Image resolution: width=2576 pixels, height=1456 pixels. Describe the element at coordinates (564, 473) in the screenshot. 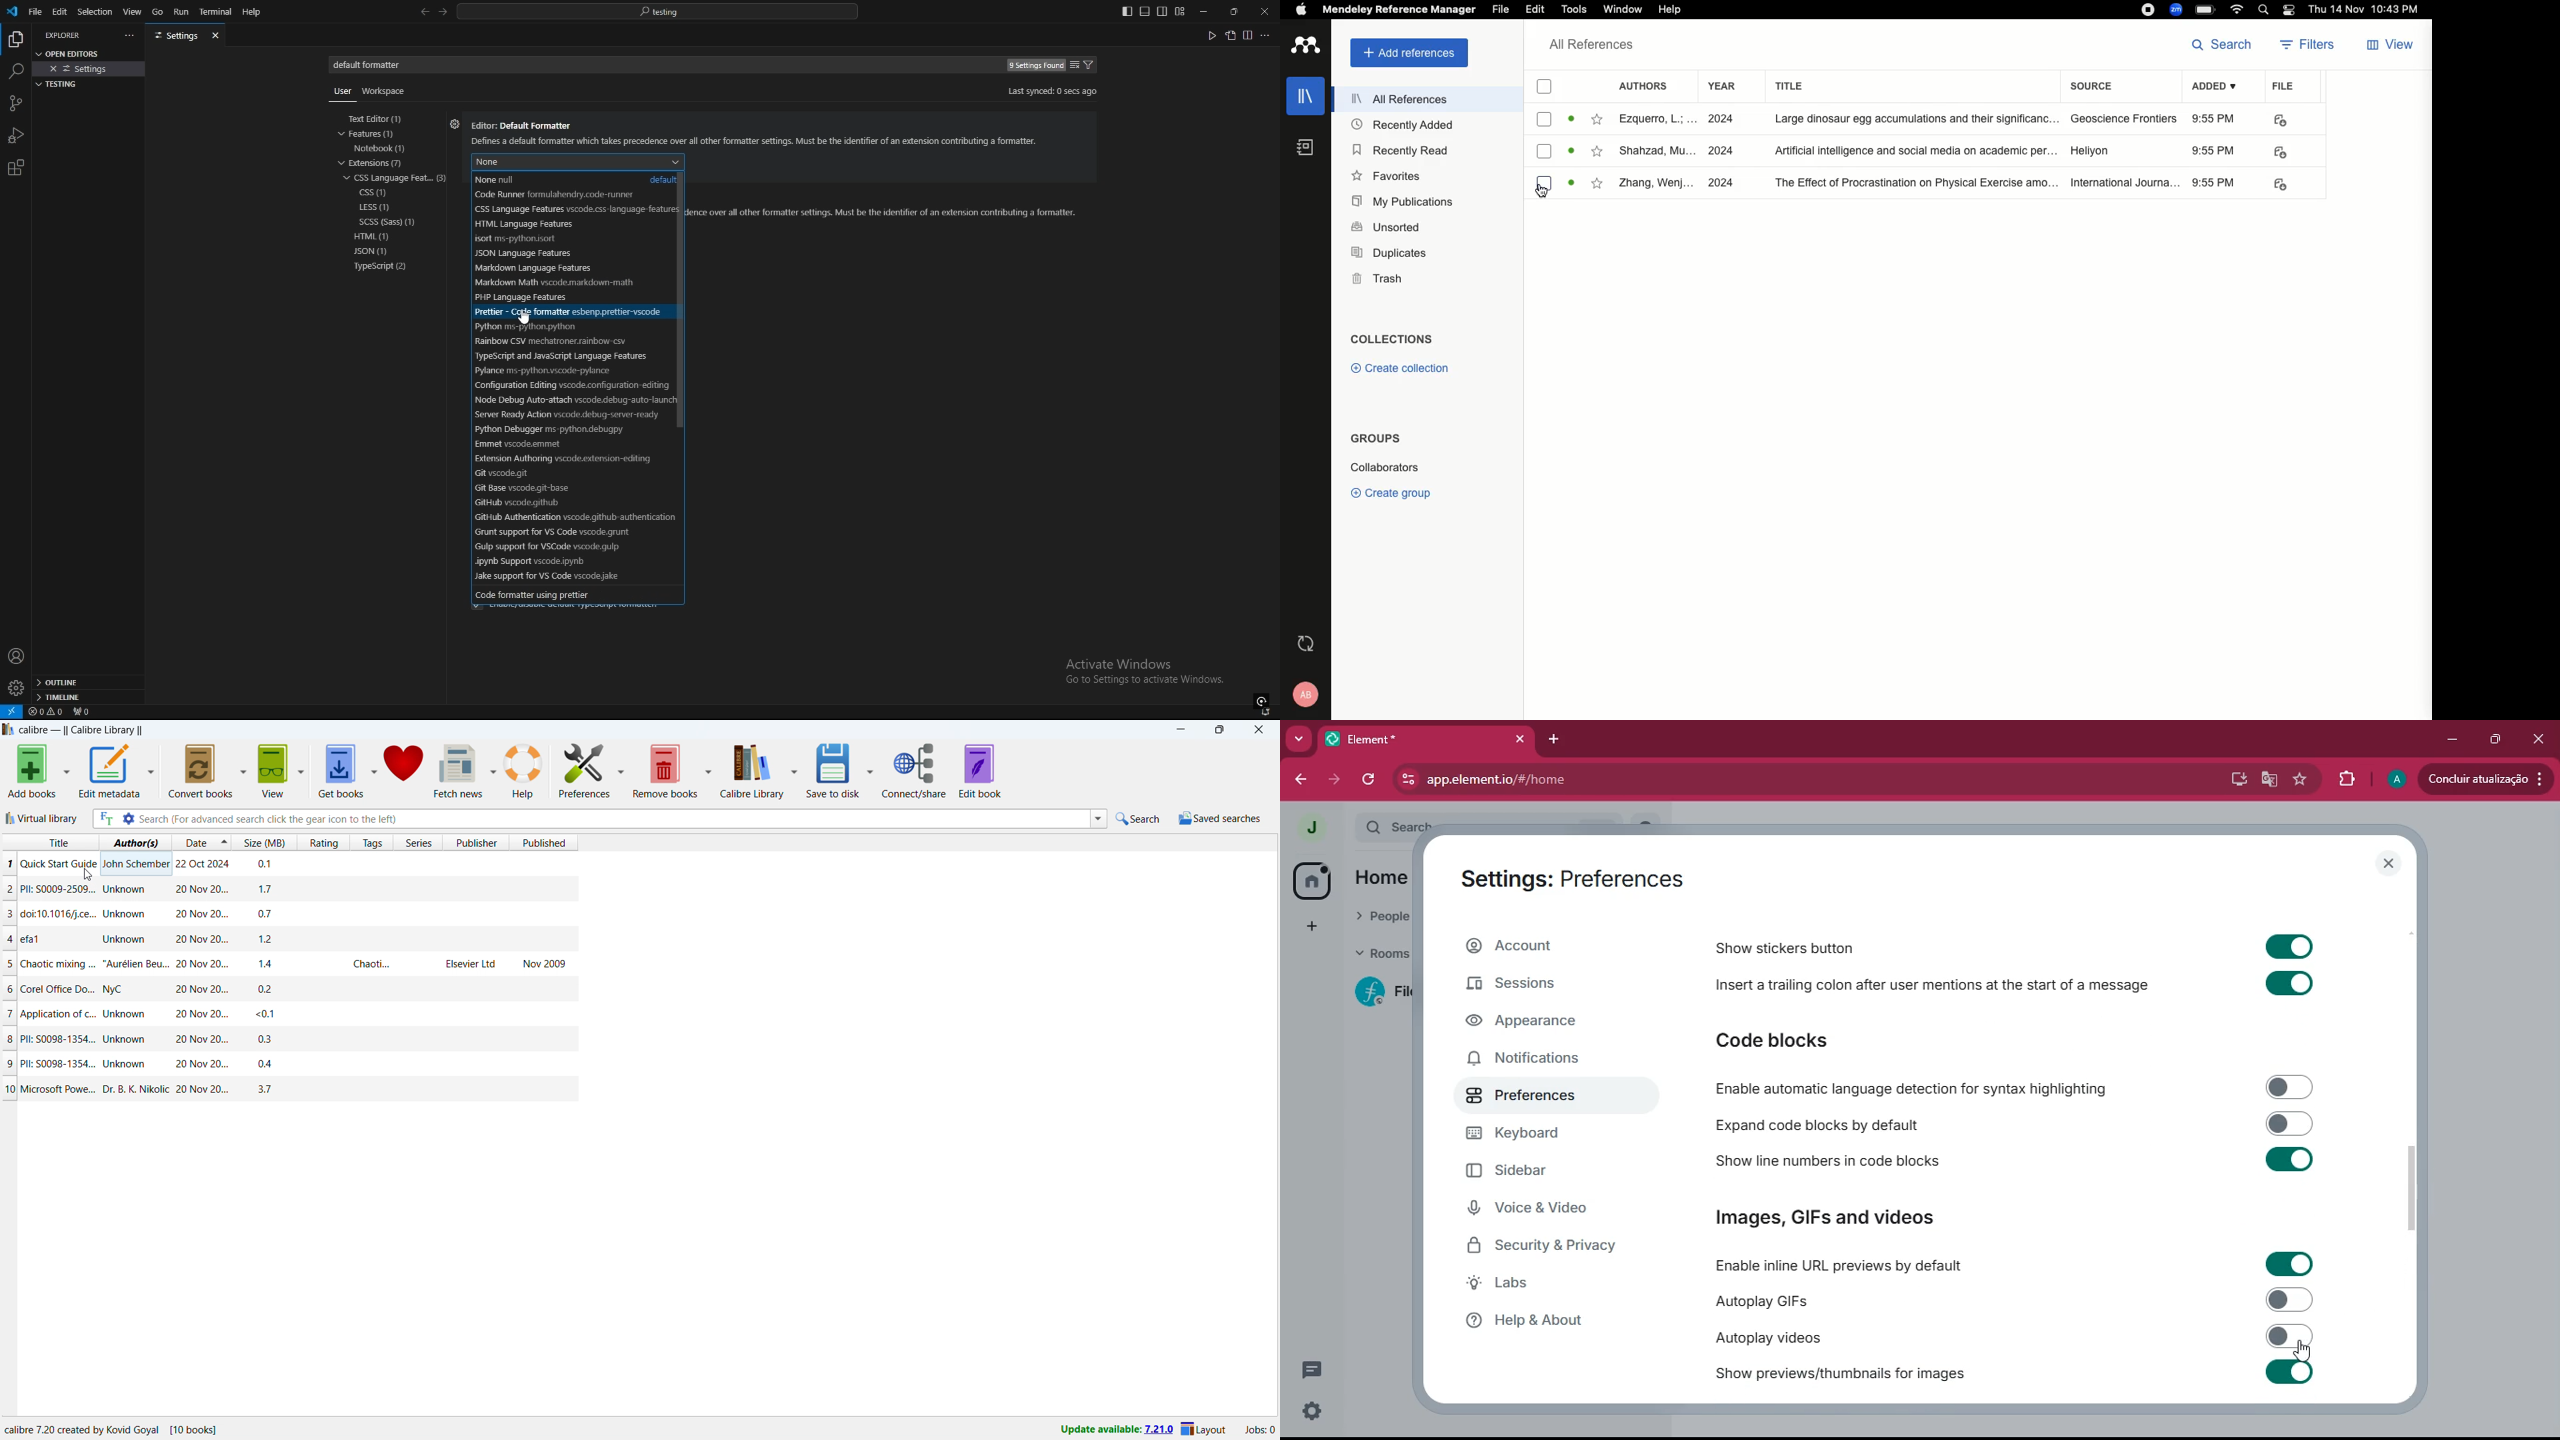

I see `git vscode` at that location.